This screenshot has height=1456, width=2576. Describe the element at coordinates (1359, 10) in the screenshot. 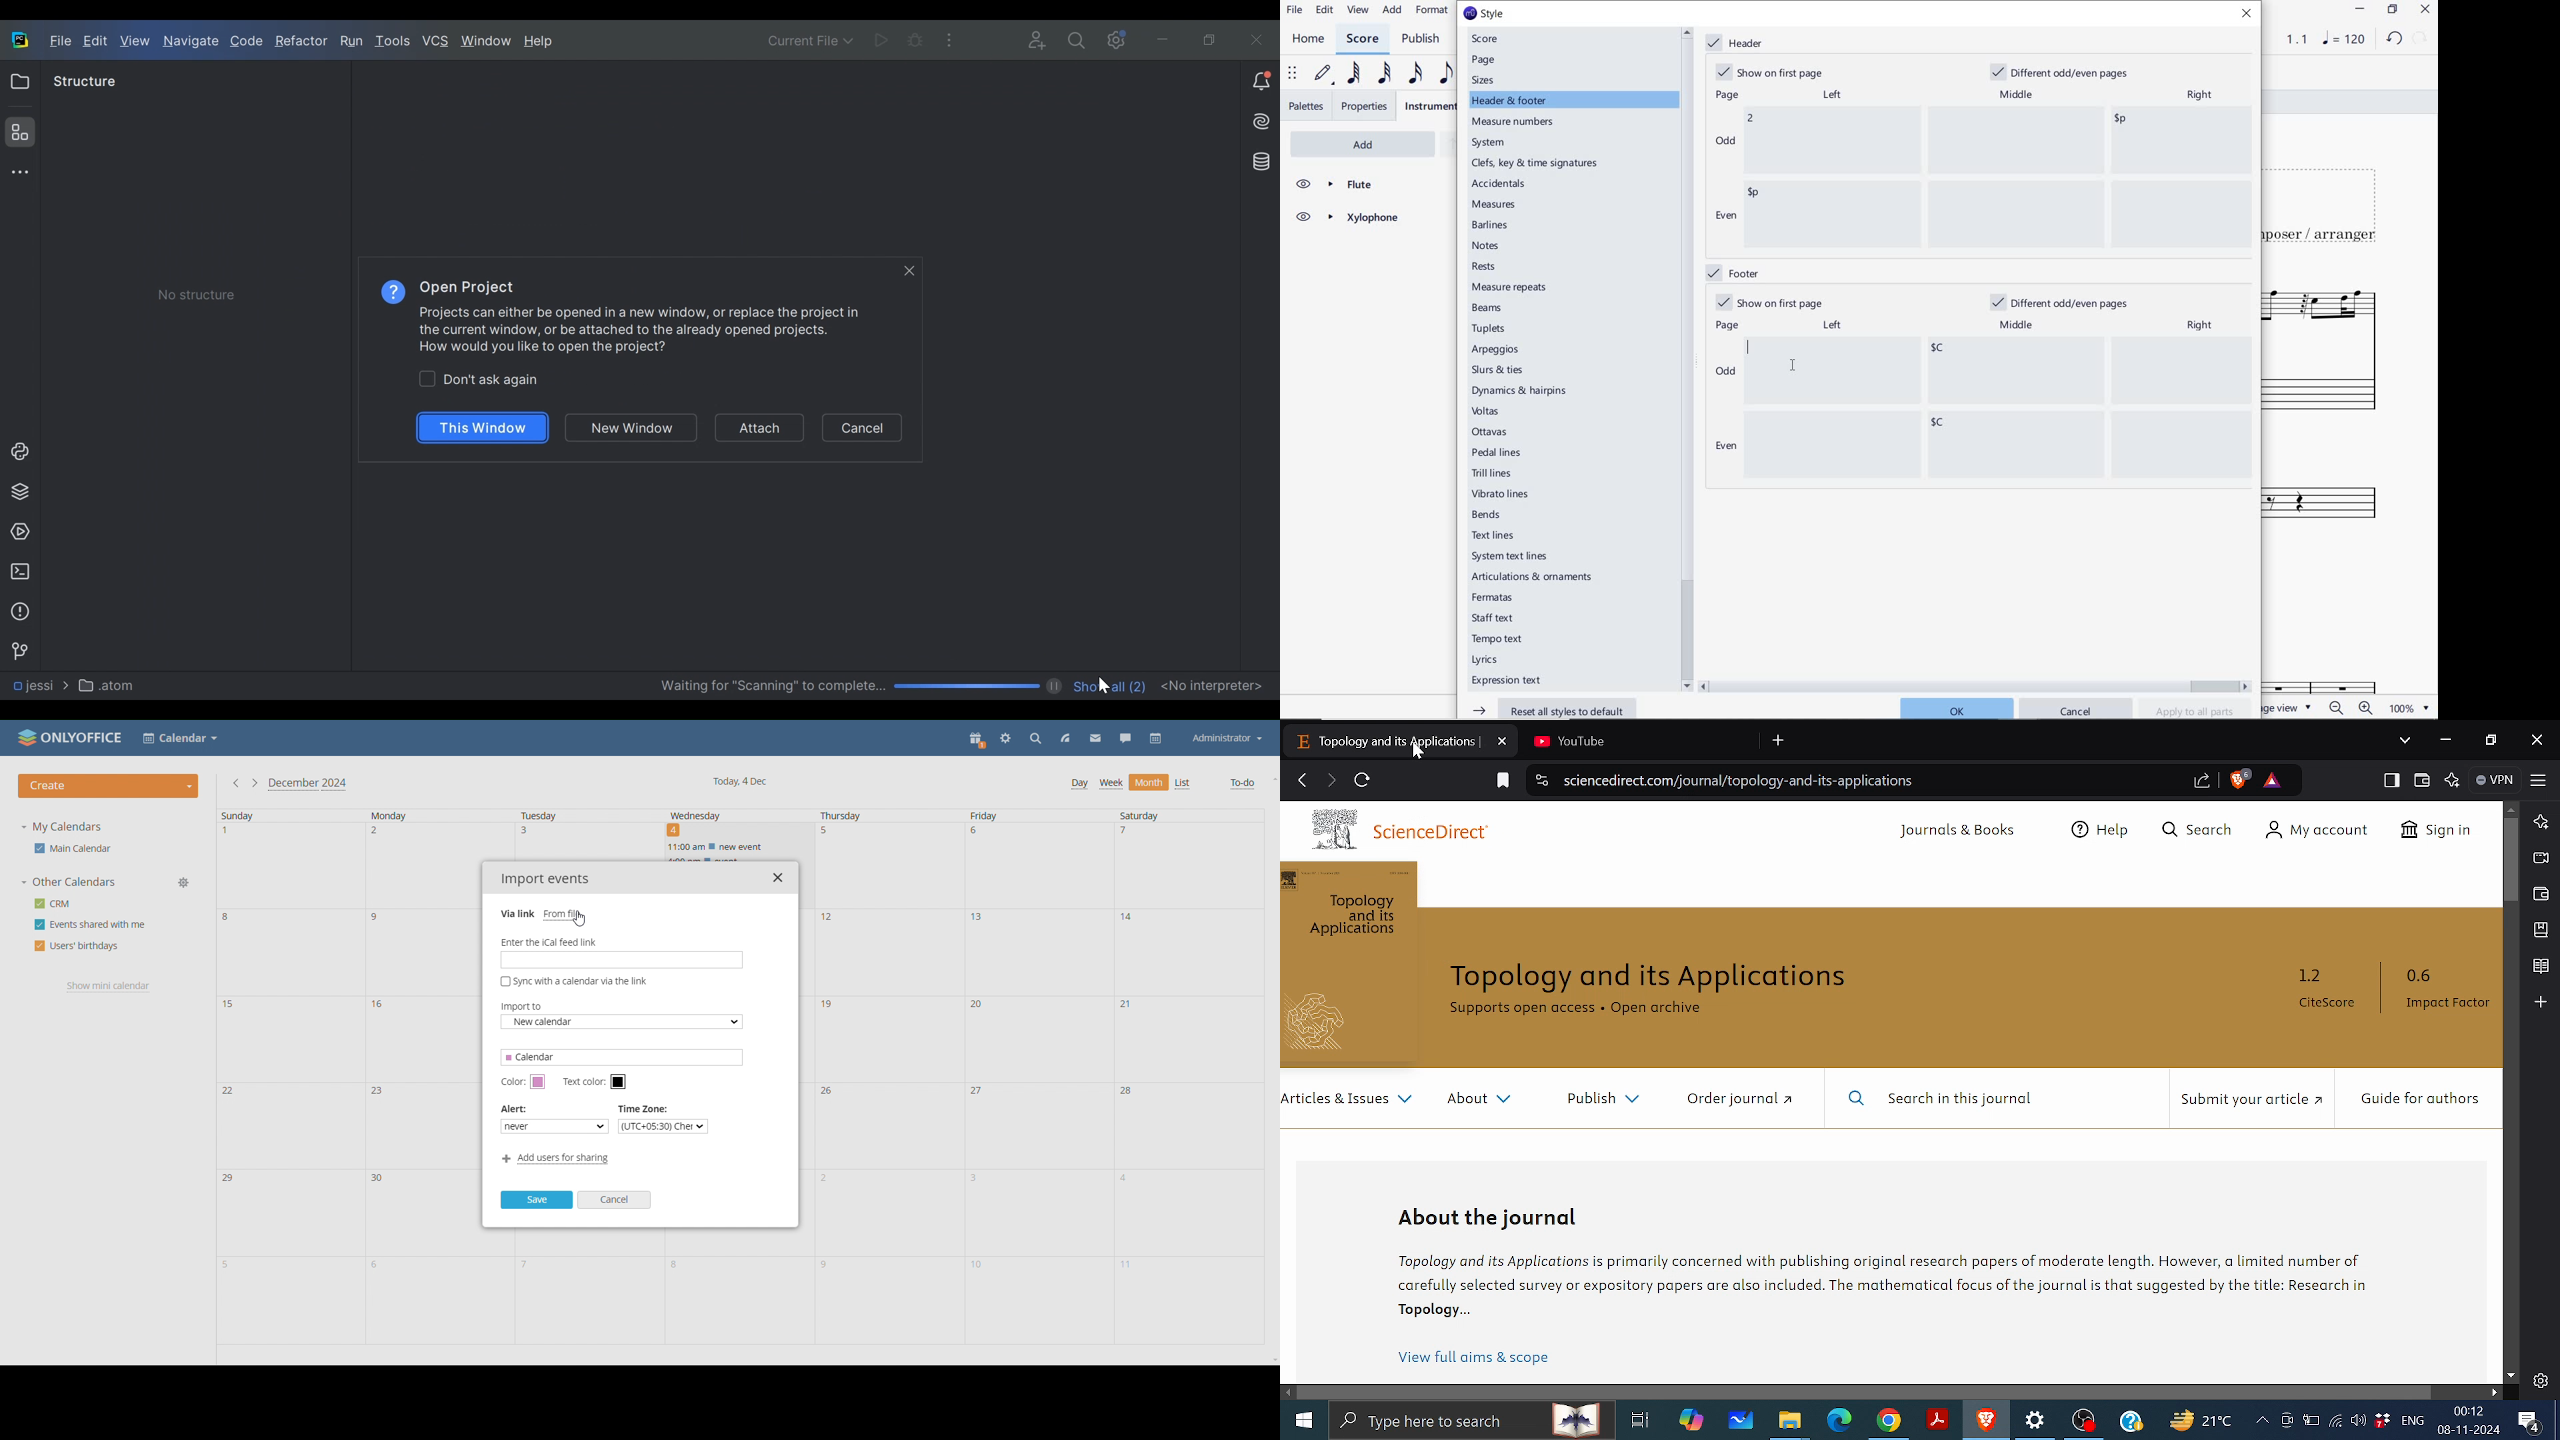

I see `VIEW` at that location.